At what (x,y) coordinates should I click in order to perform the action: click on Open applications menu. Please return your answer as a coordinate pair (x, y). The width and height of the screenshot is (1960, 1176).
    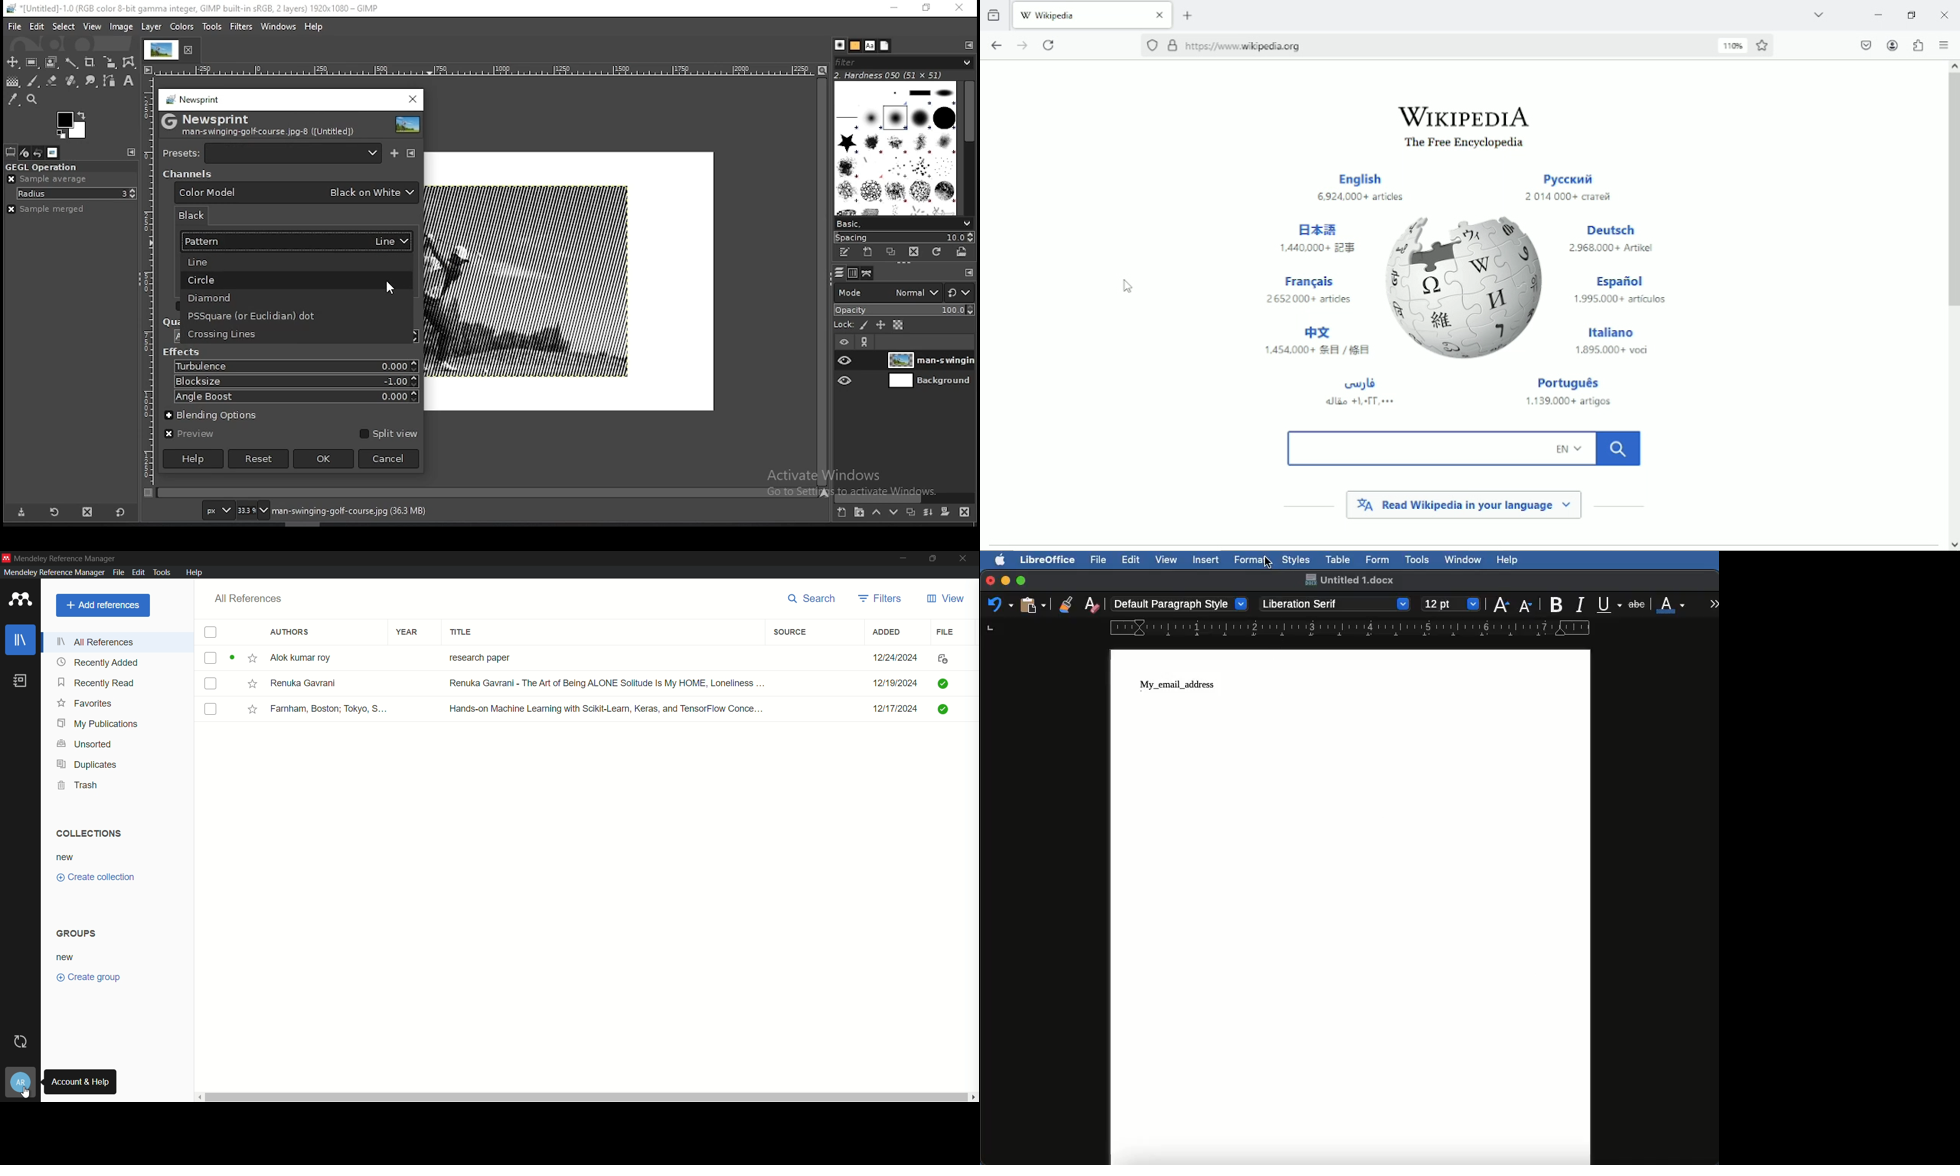
    Looking at the image, I should click on (1946, 44).